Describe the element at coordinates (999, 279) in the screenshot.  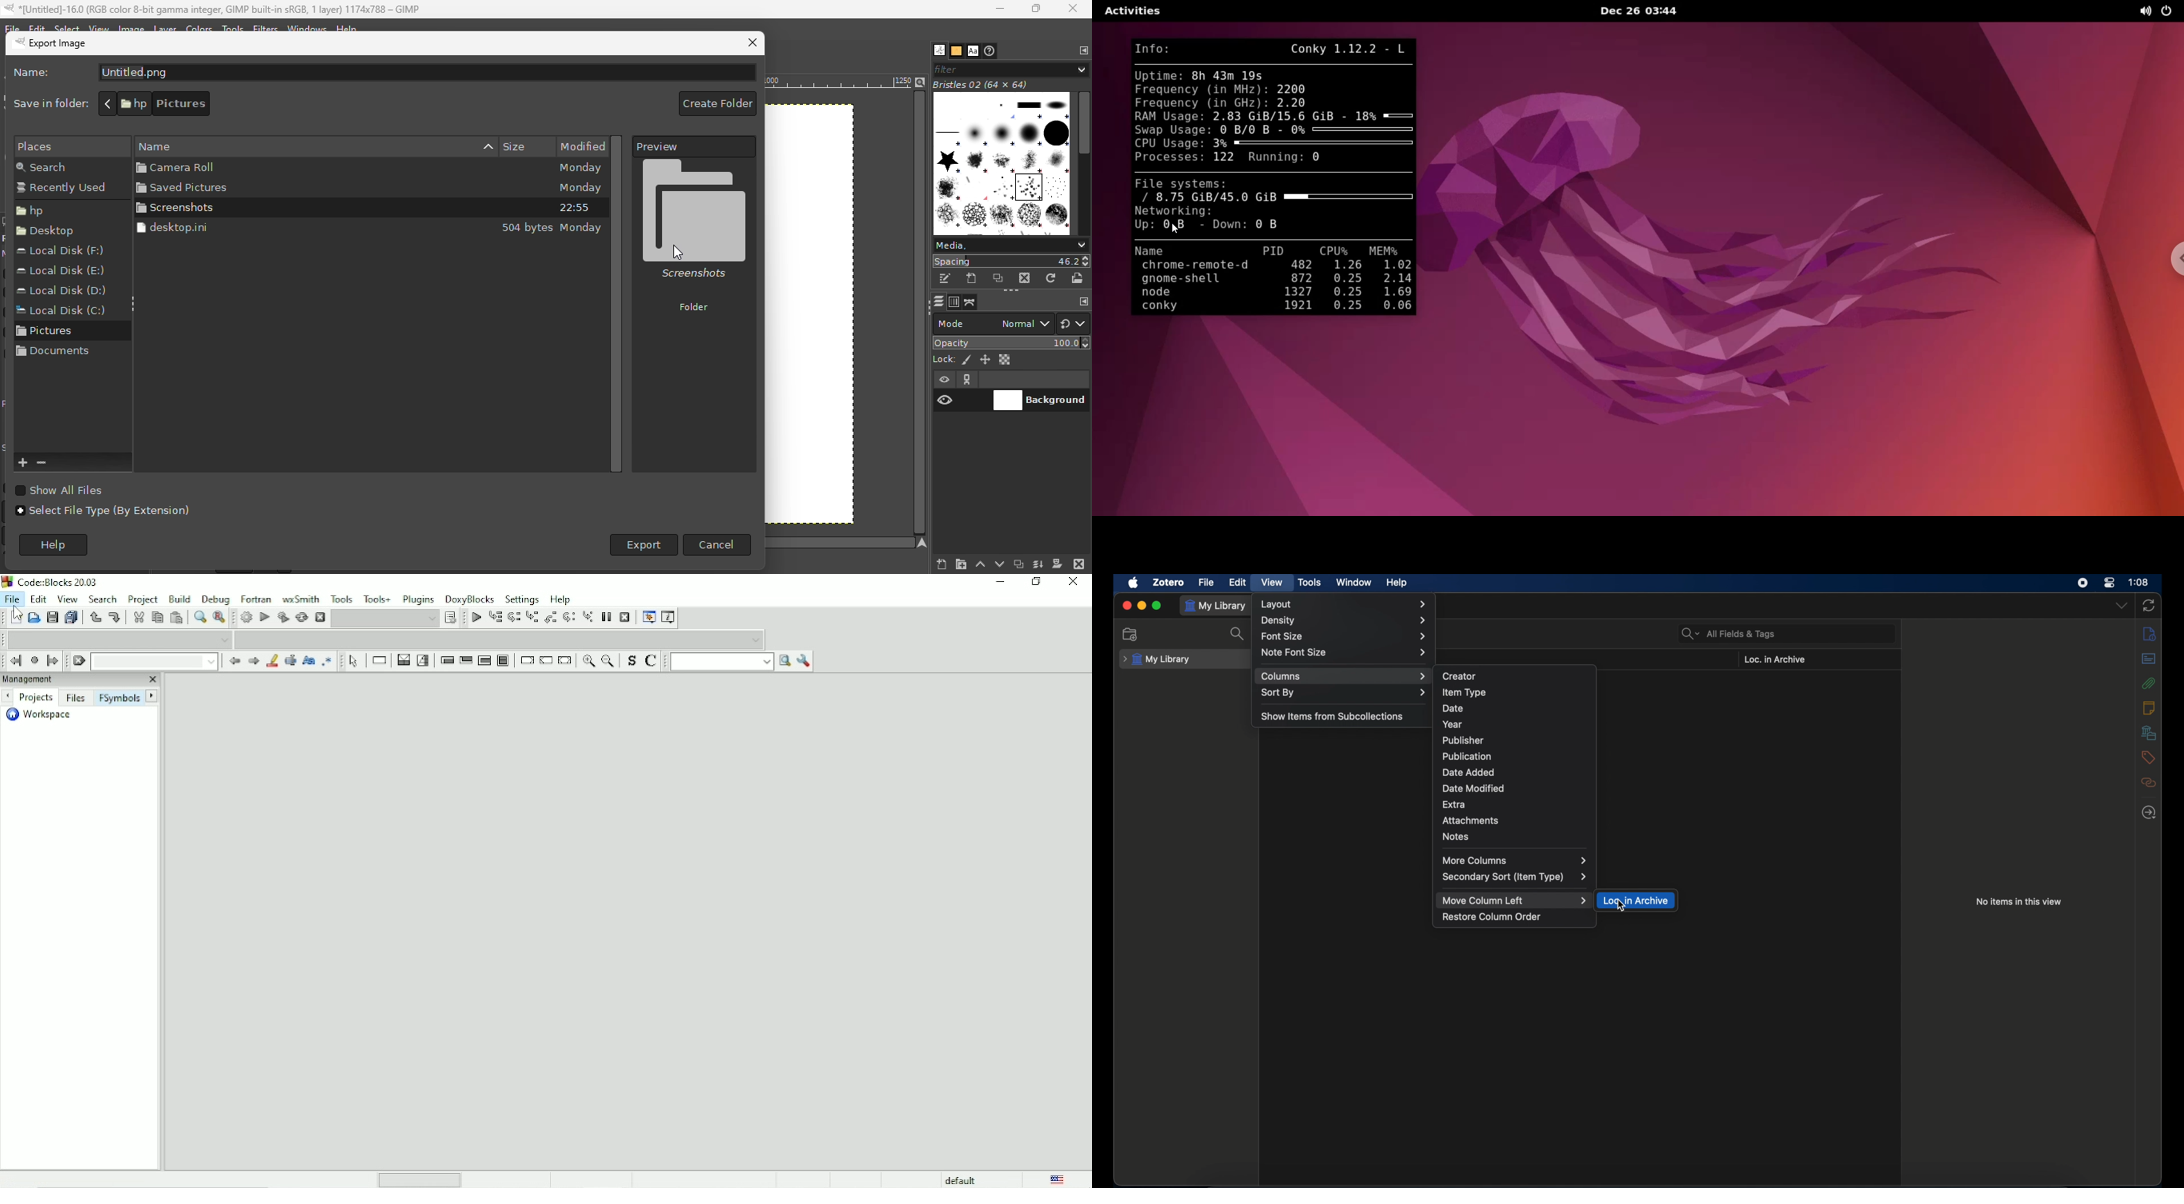
I see `Duplicate this brush` at that location.